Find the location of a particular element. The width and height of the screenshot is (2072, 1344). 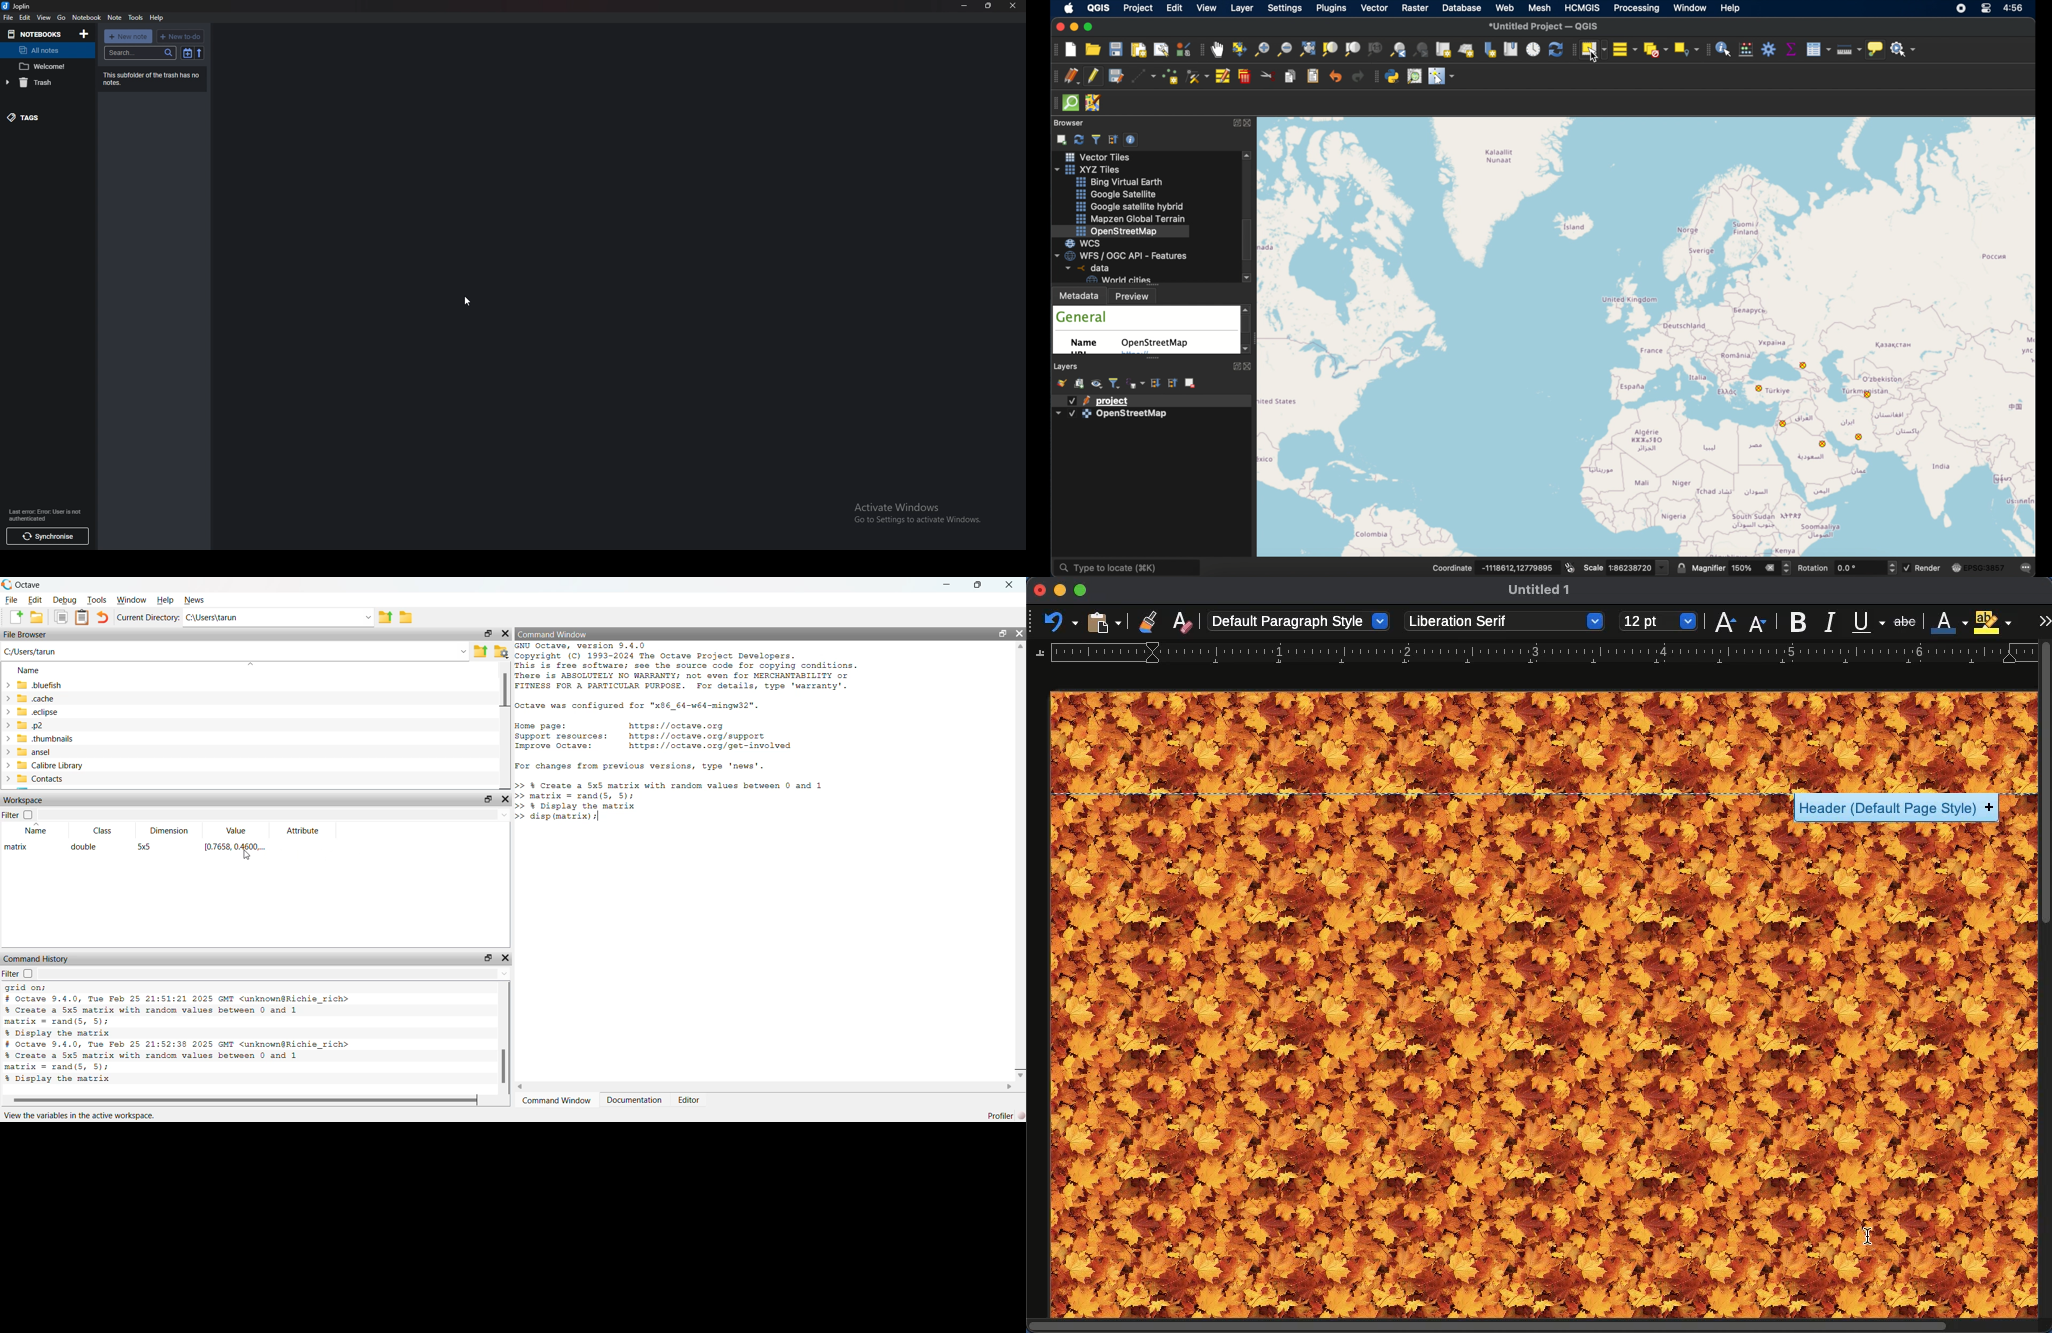

clone formatting is located at coordinates (1148, 621).